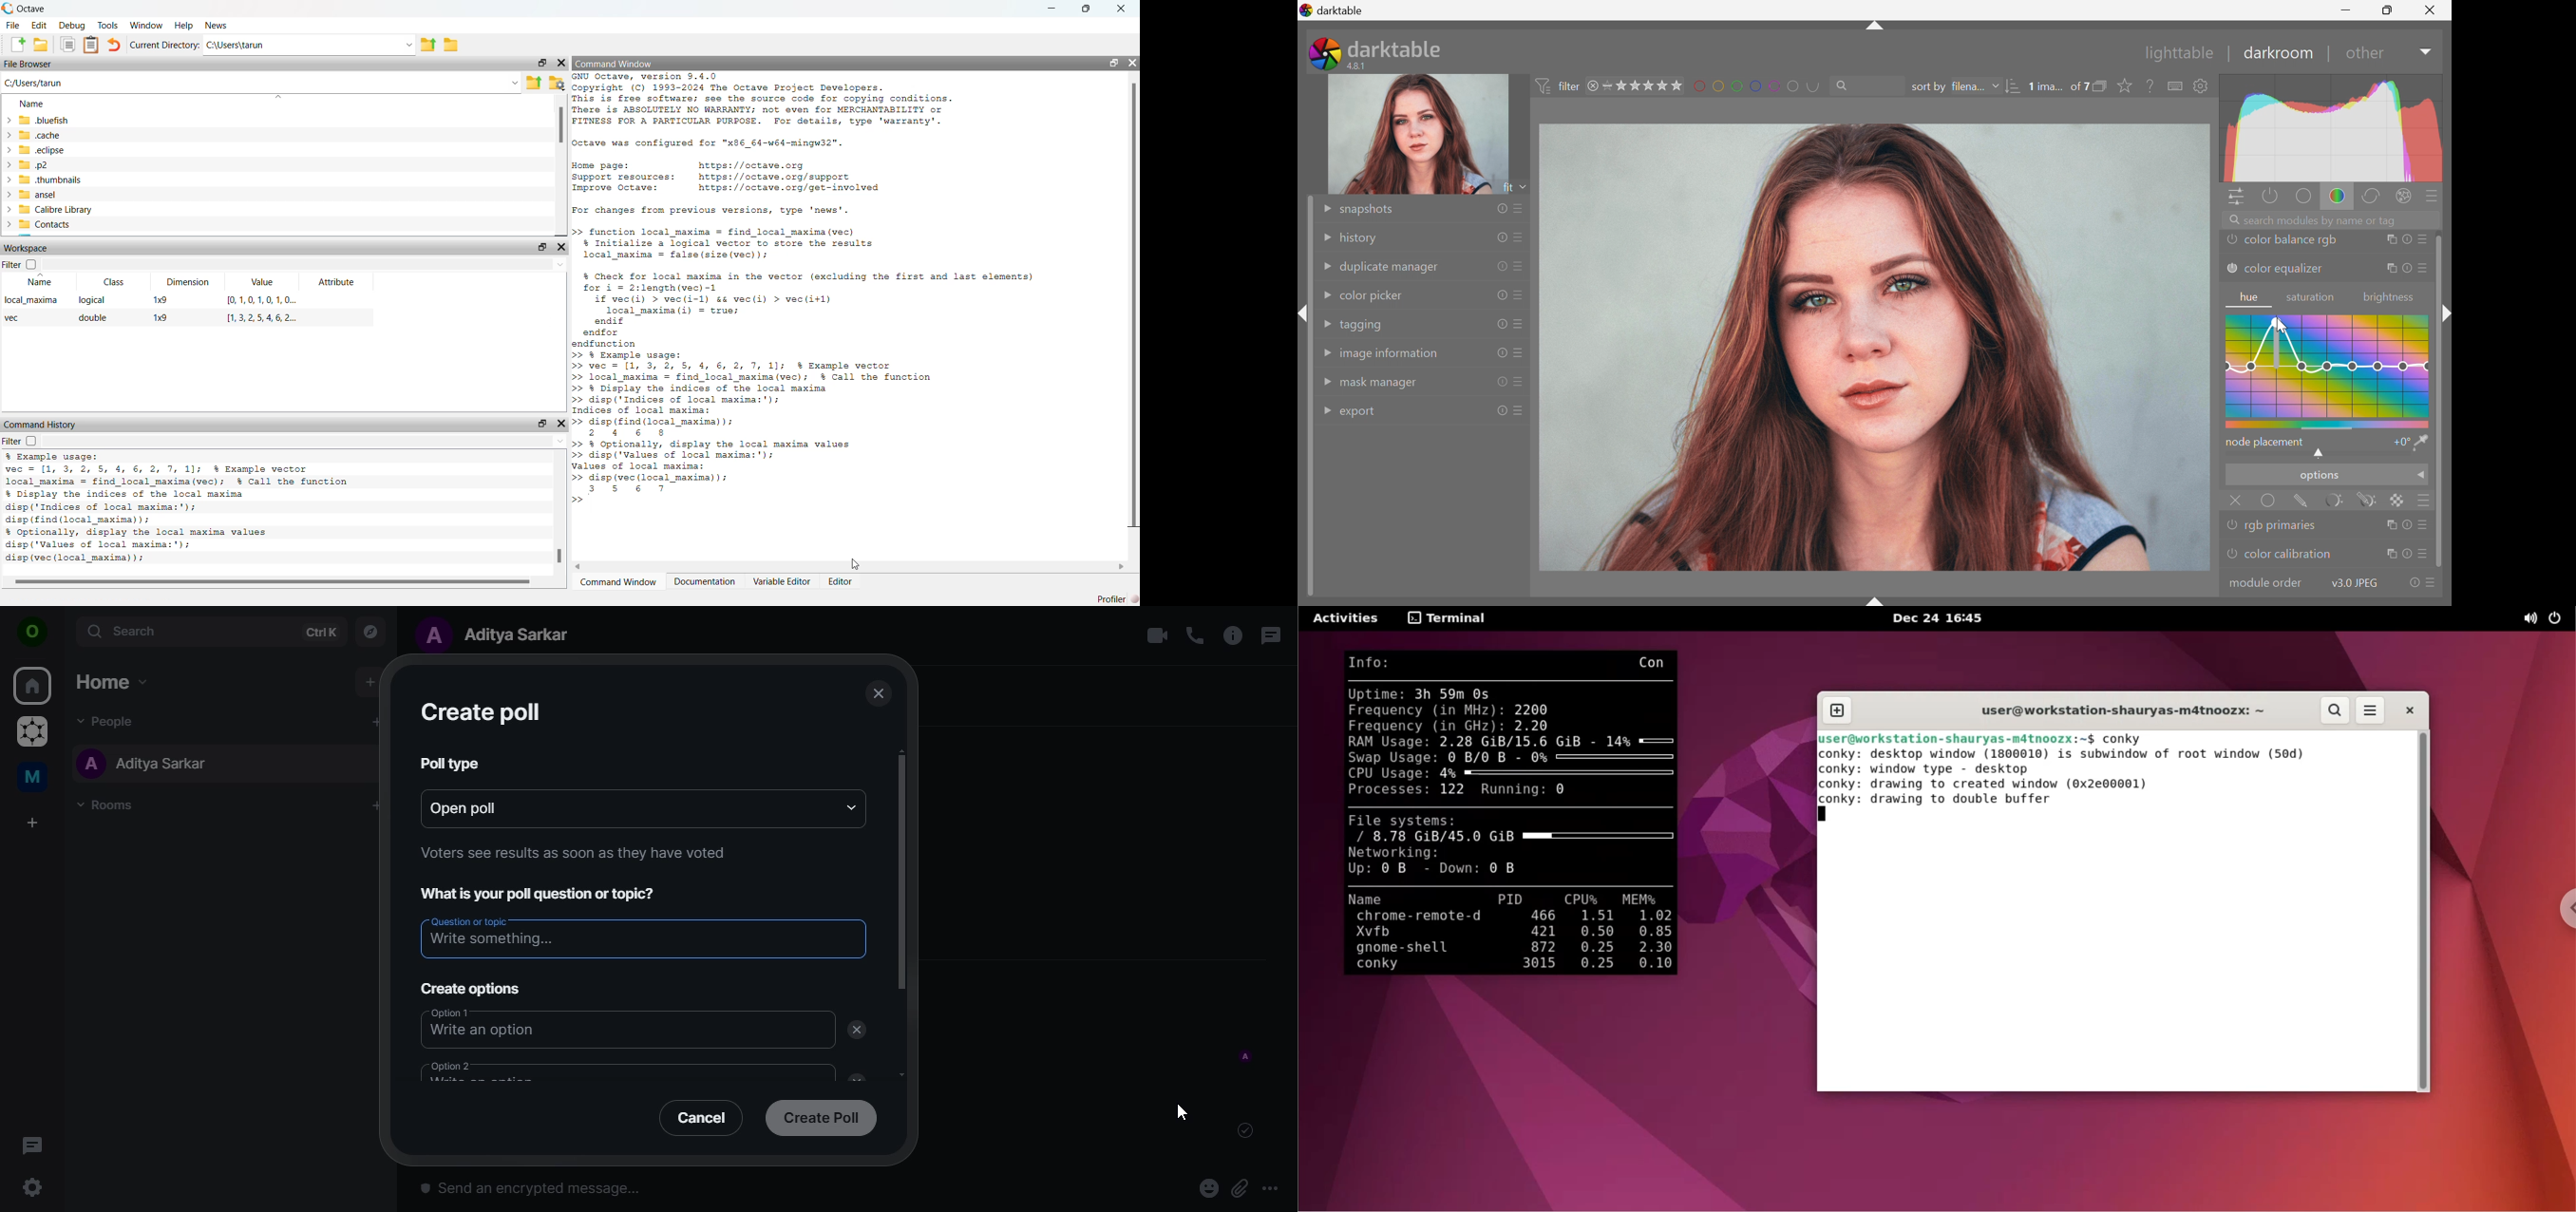 The height and width of the screenshot is (1232, 2576). What do you see at coordinates (1420, 134) in the screenshot?
I see `image` at bounding box center [1420, 134].